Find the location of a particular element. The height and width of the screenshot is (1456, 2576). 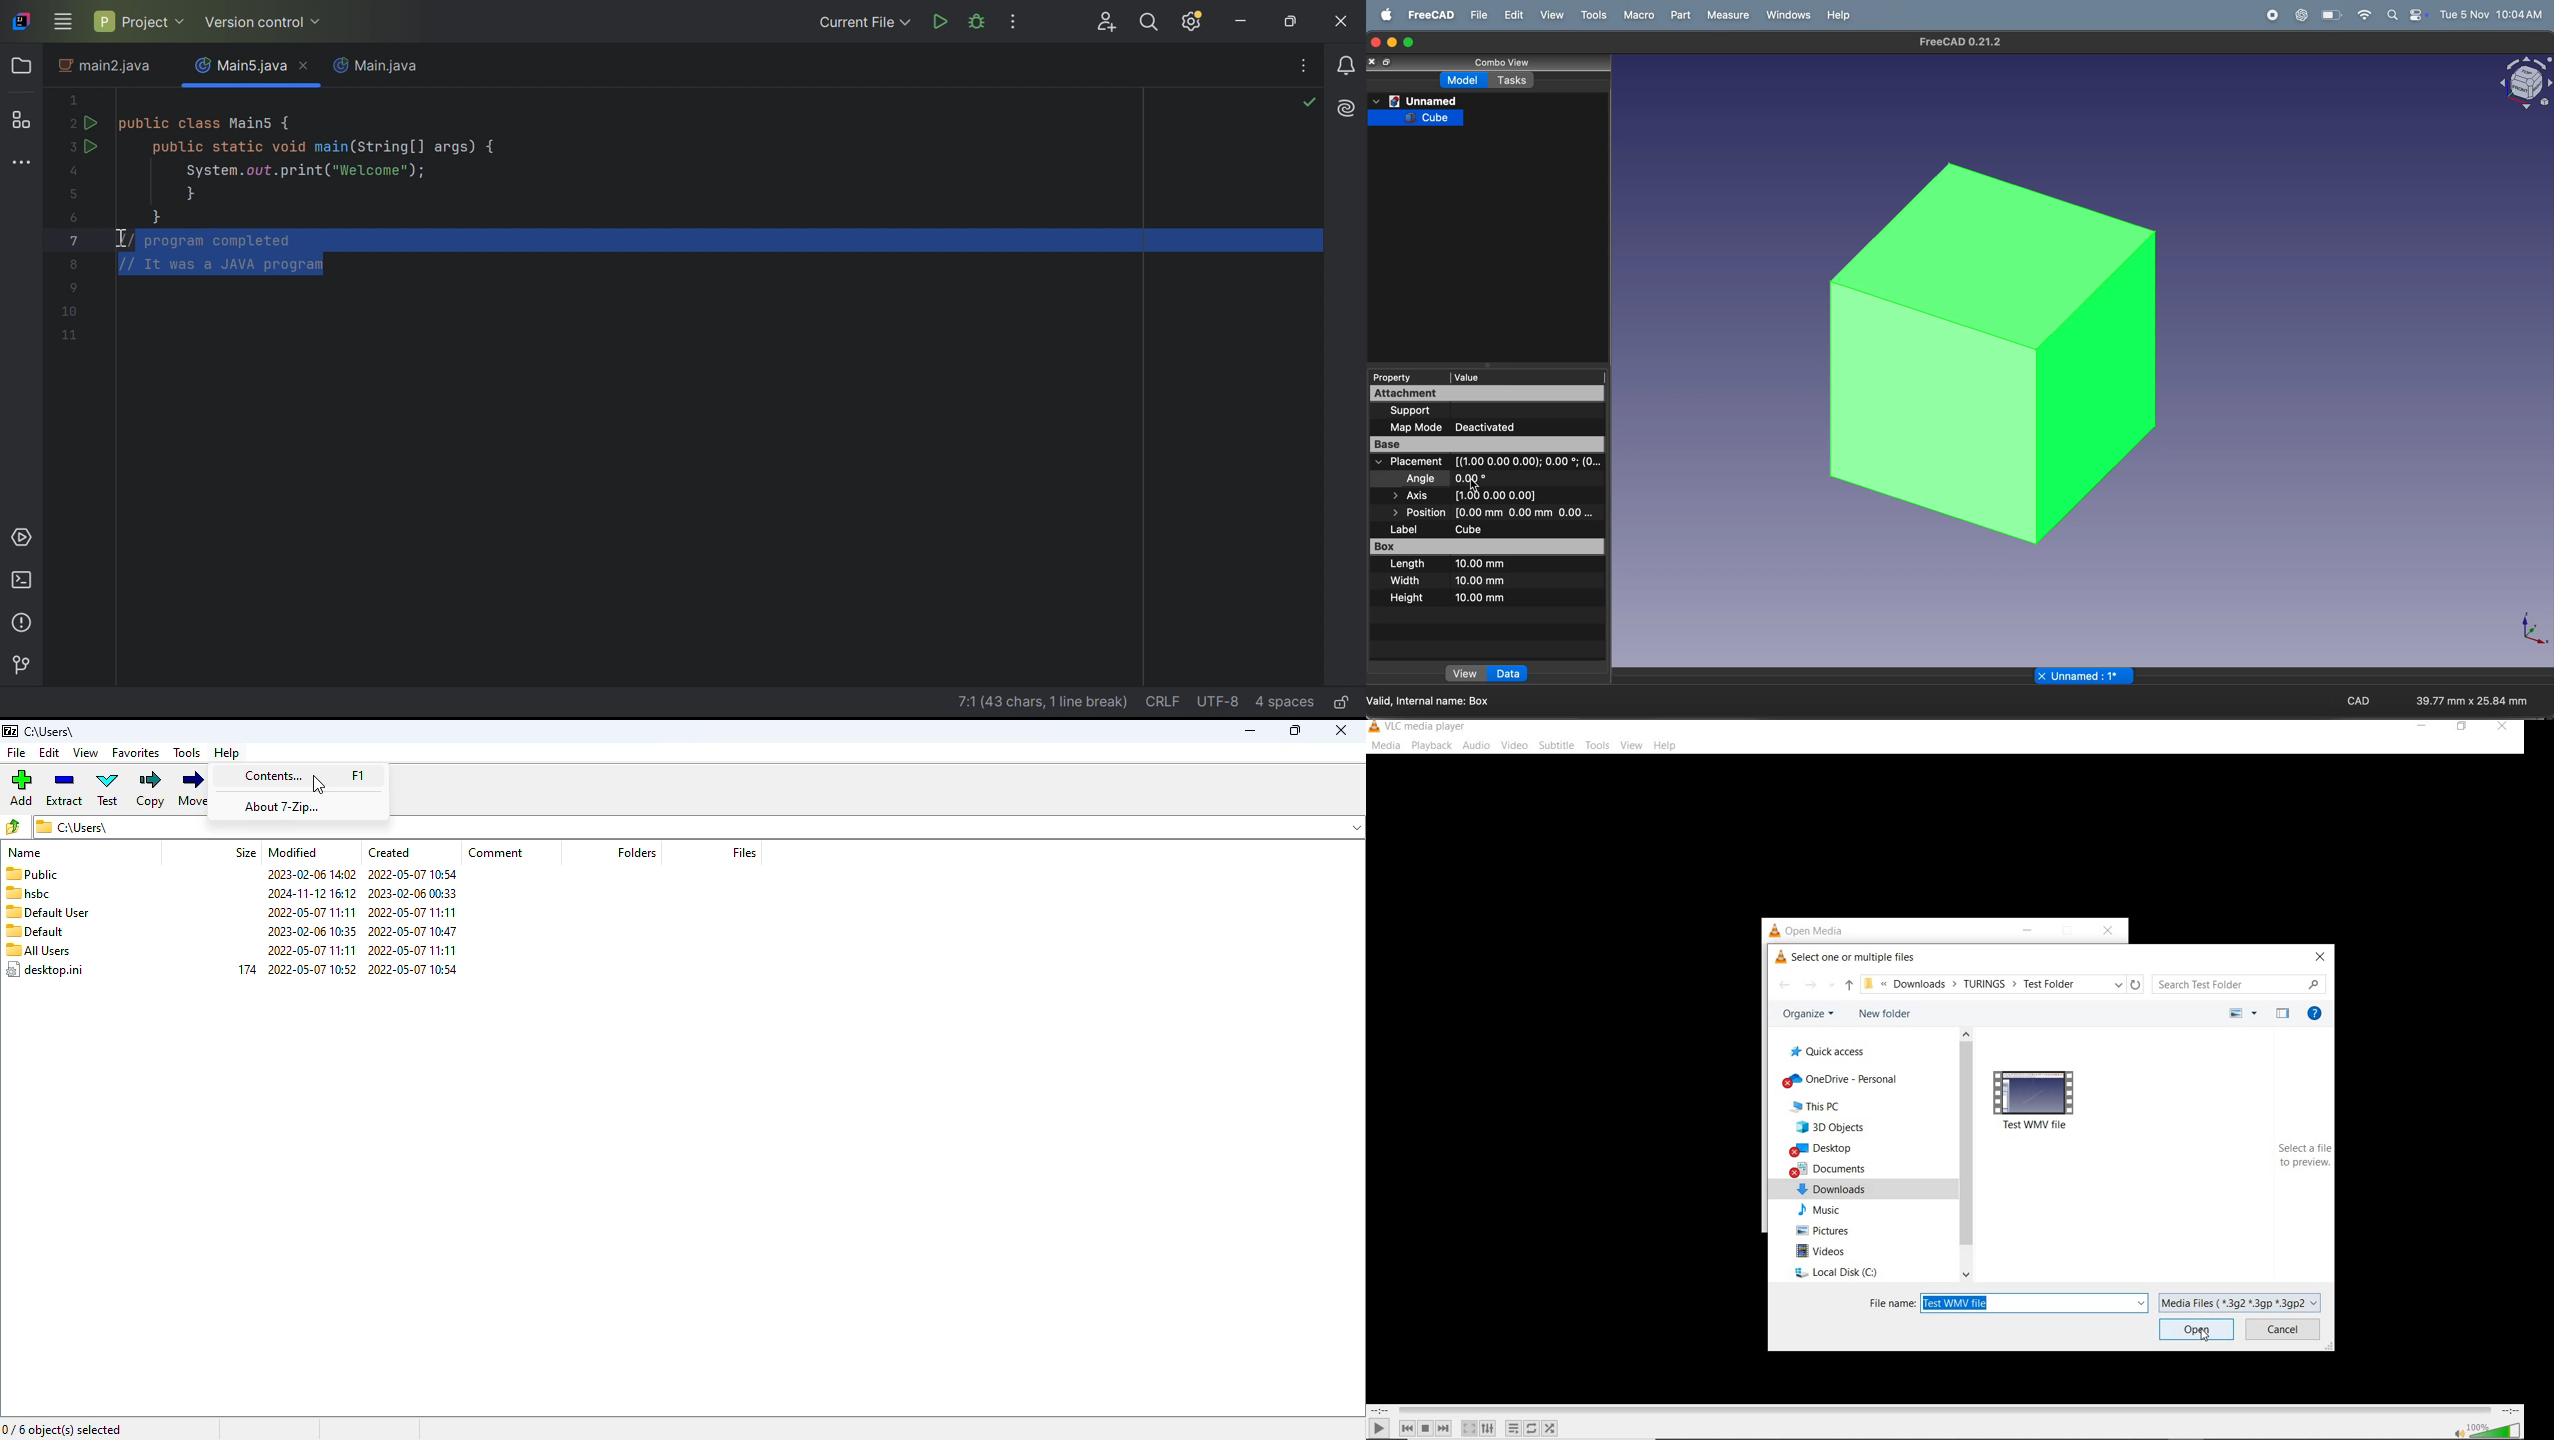

video file is located at coordinates (2039, 1101).